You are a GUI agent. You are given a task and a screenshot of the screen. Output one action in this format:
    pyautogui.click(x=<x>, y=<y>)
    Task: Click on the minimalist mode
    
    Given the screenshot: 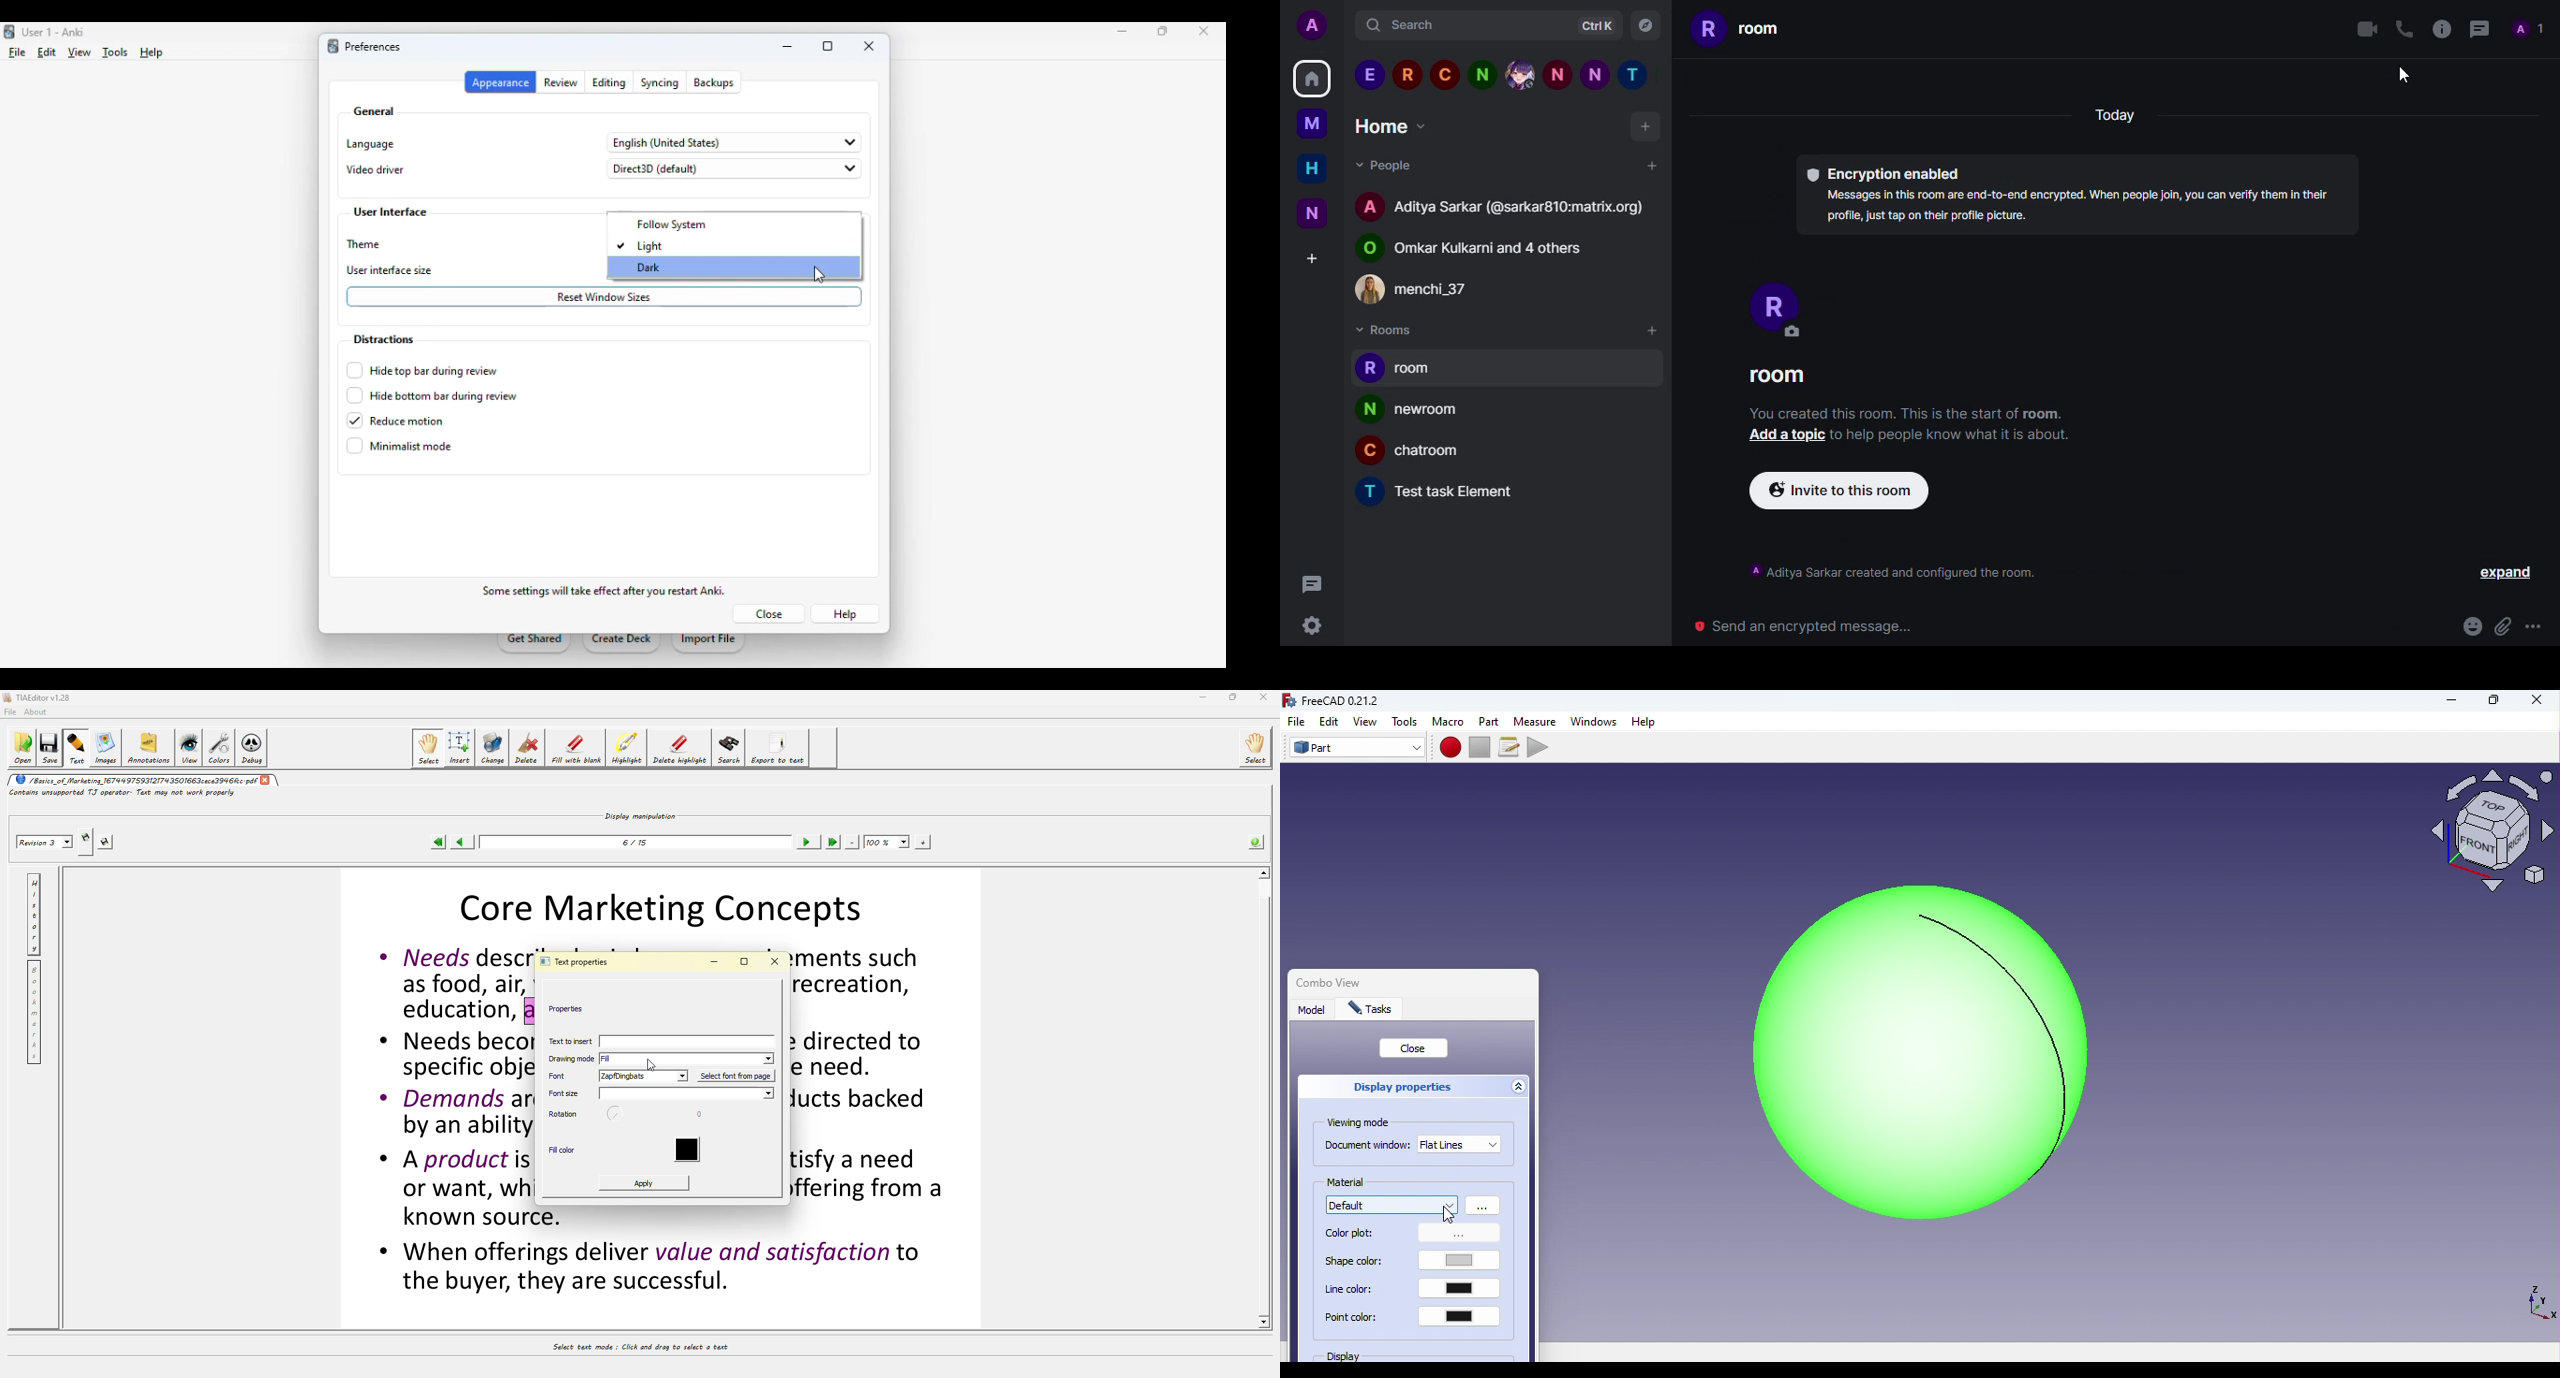 What is the action you would take?
    pyautogui.click(x=400, y=446)
    